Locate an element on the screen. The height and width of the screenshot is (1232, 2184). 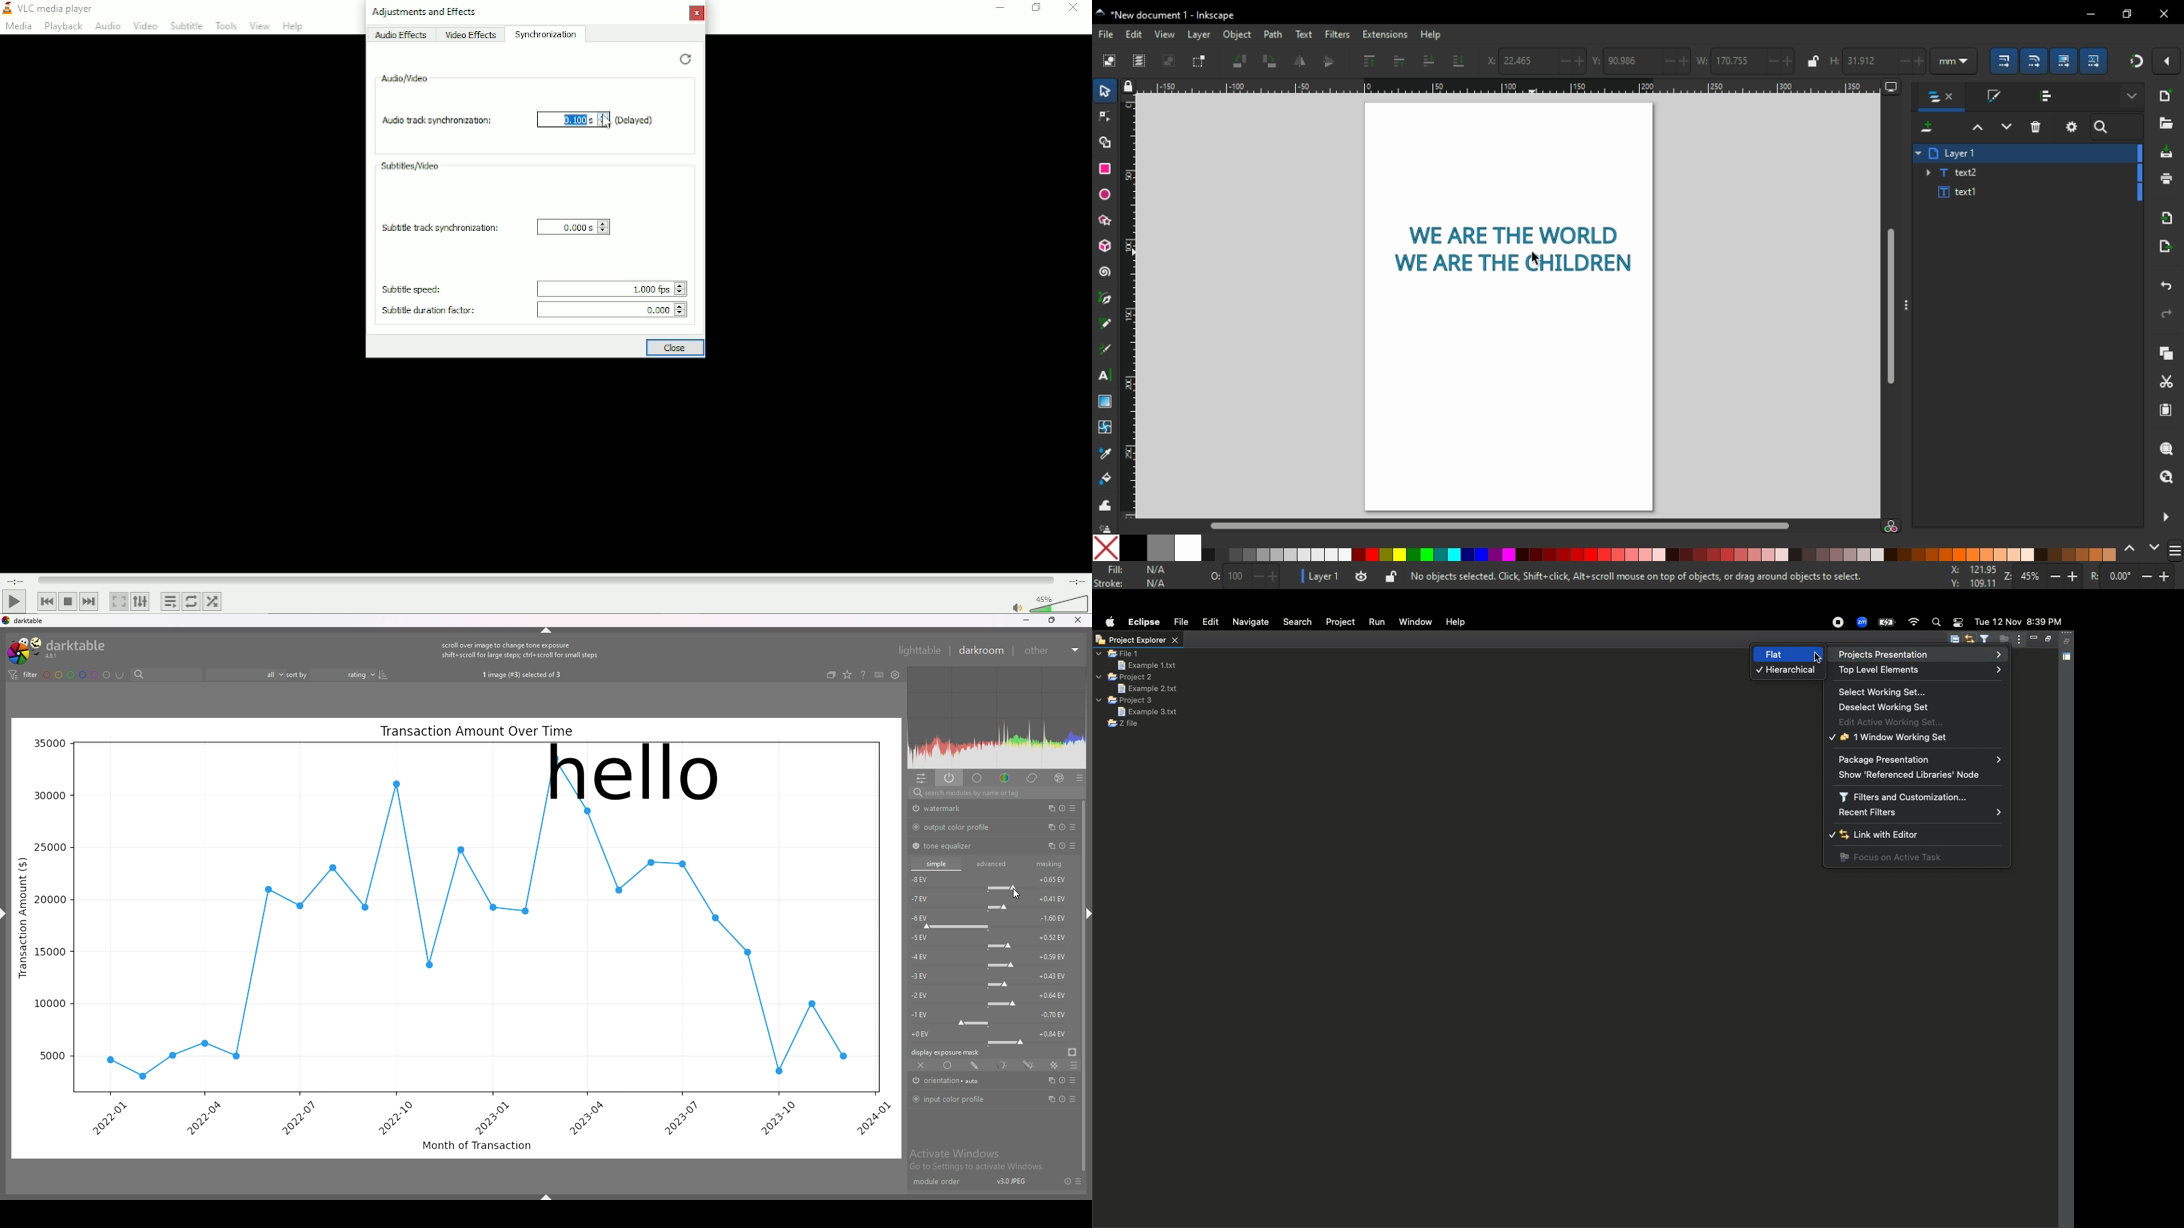
next is located at coordinates (2154, 551).